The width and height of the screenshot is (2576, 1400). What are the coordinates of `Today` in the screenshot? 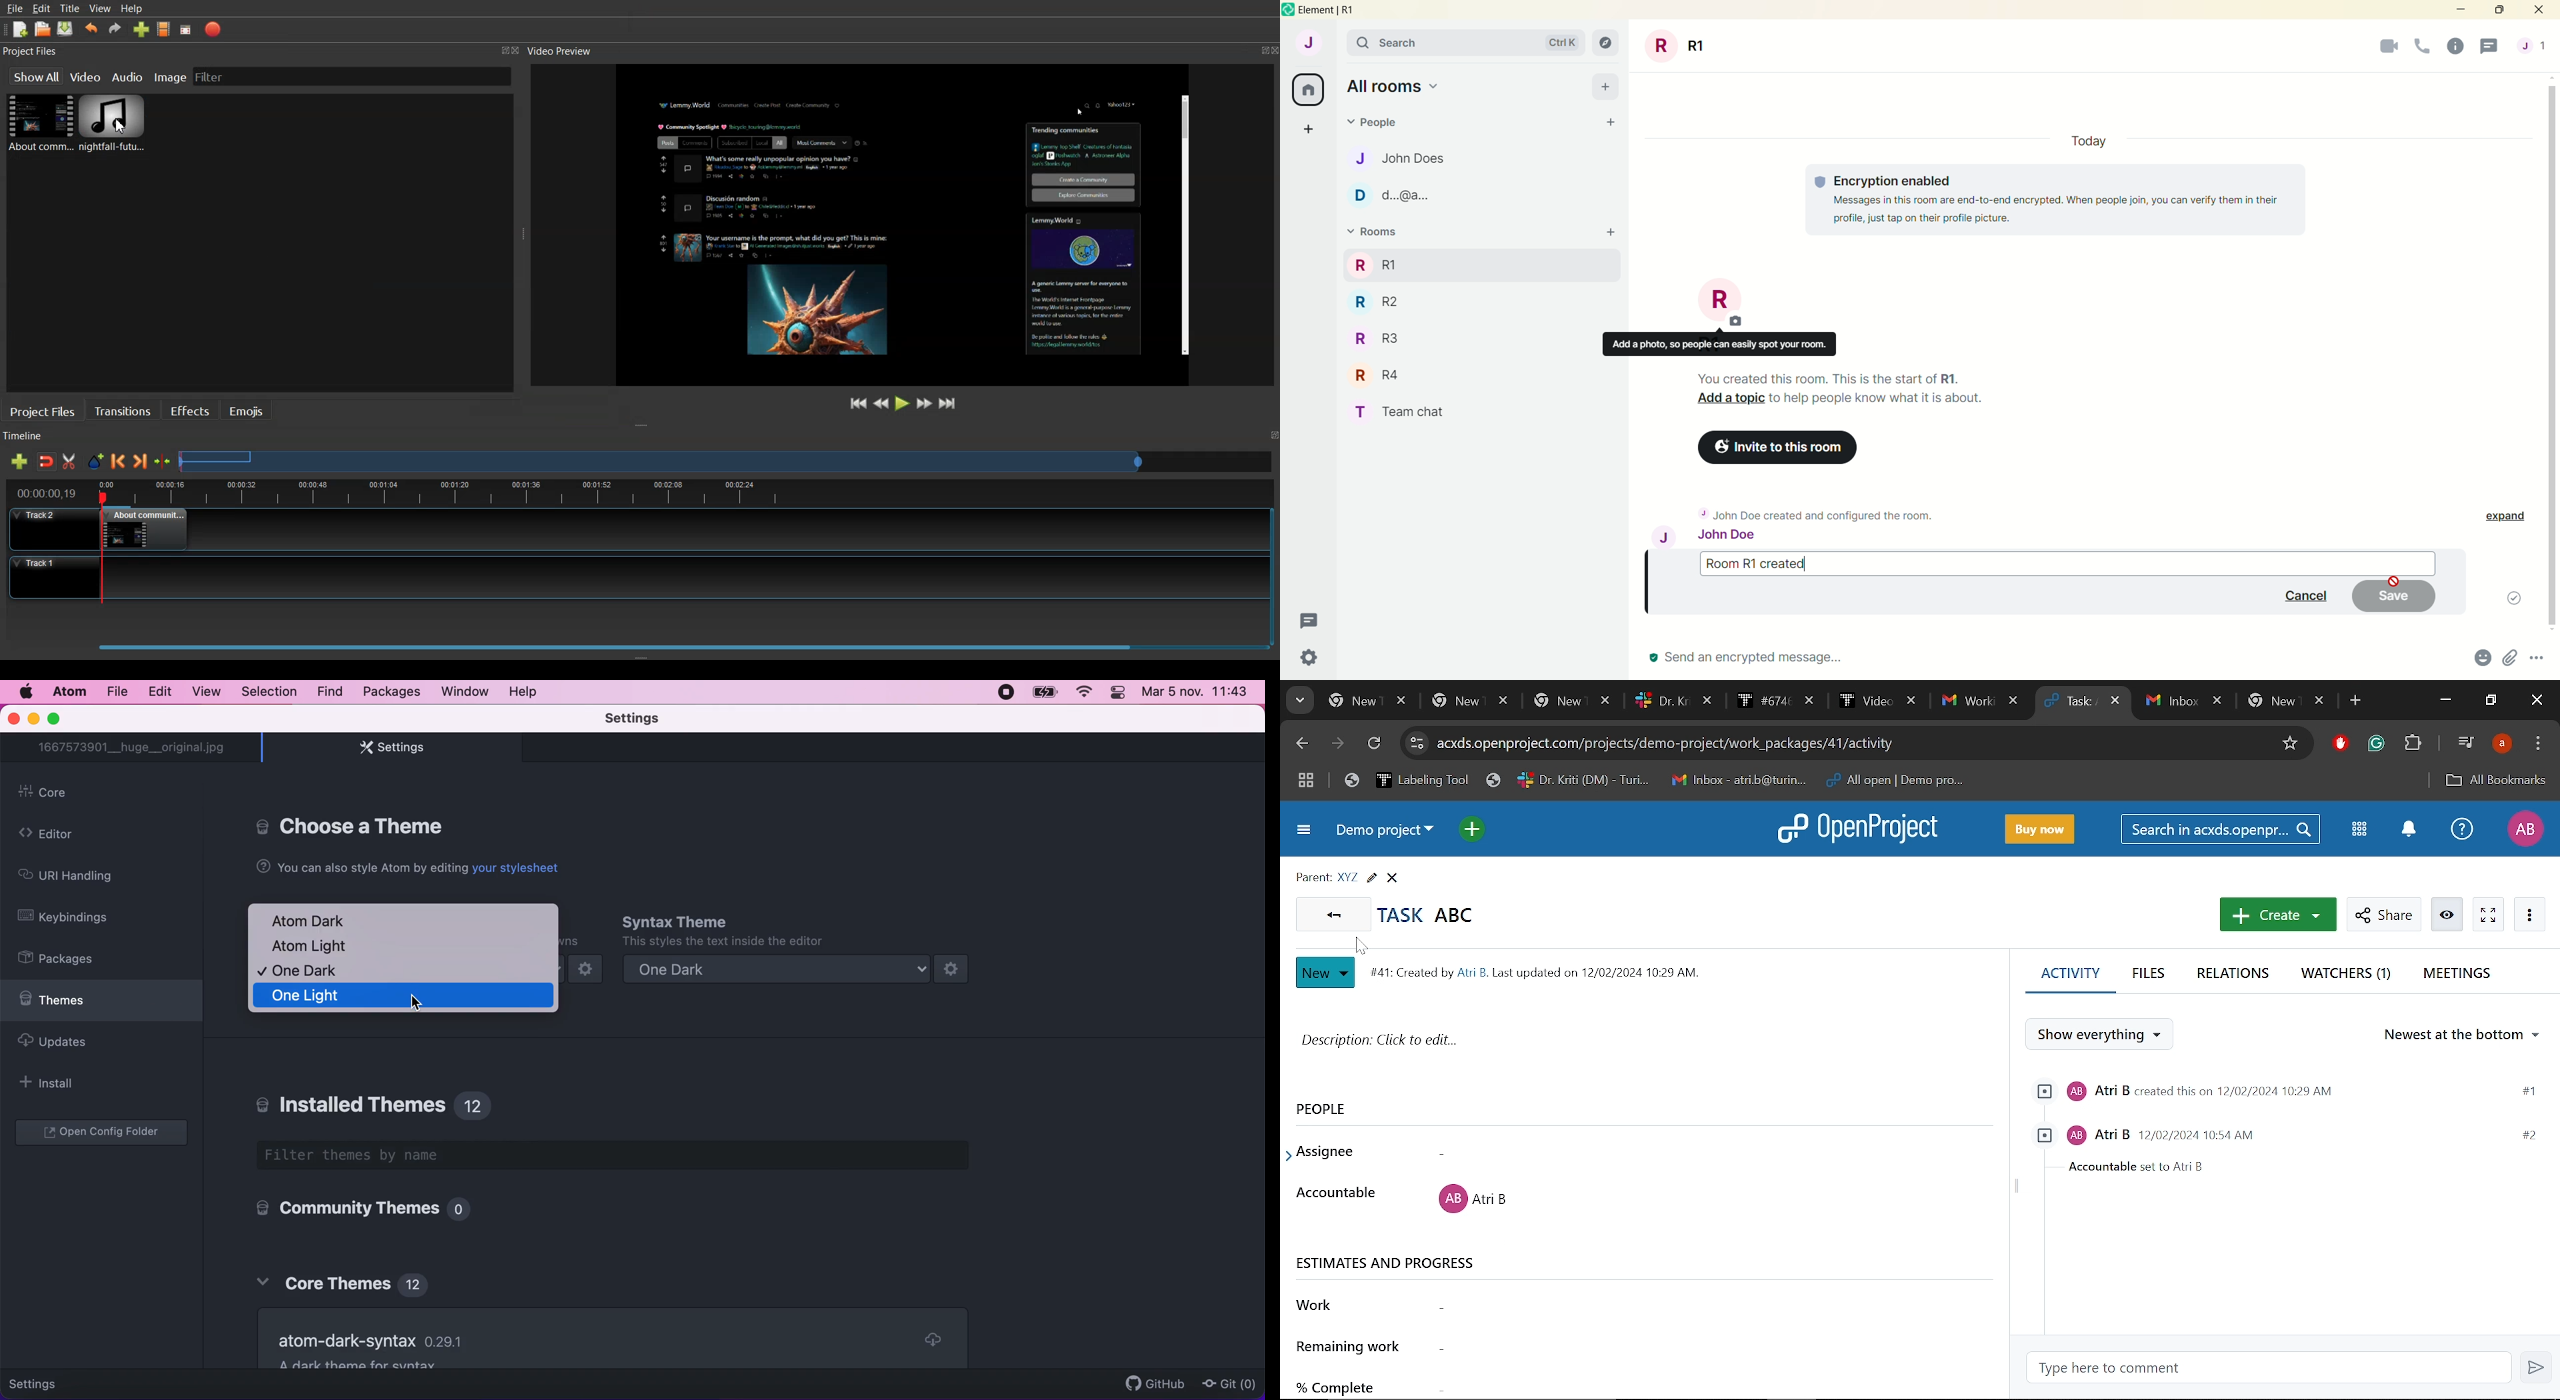 It's located at (2087, 139).